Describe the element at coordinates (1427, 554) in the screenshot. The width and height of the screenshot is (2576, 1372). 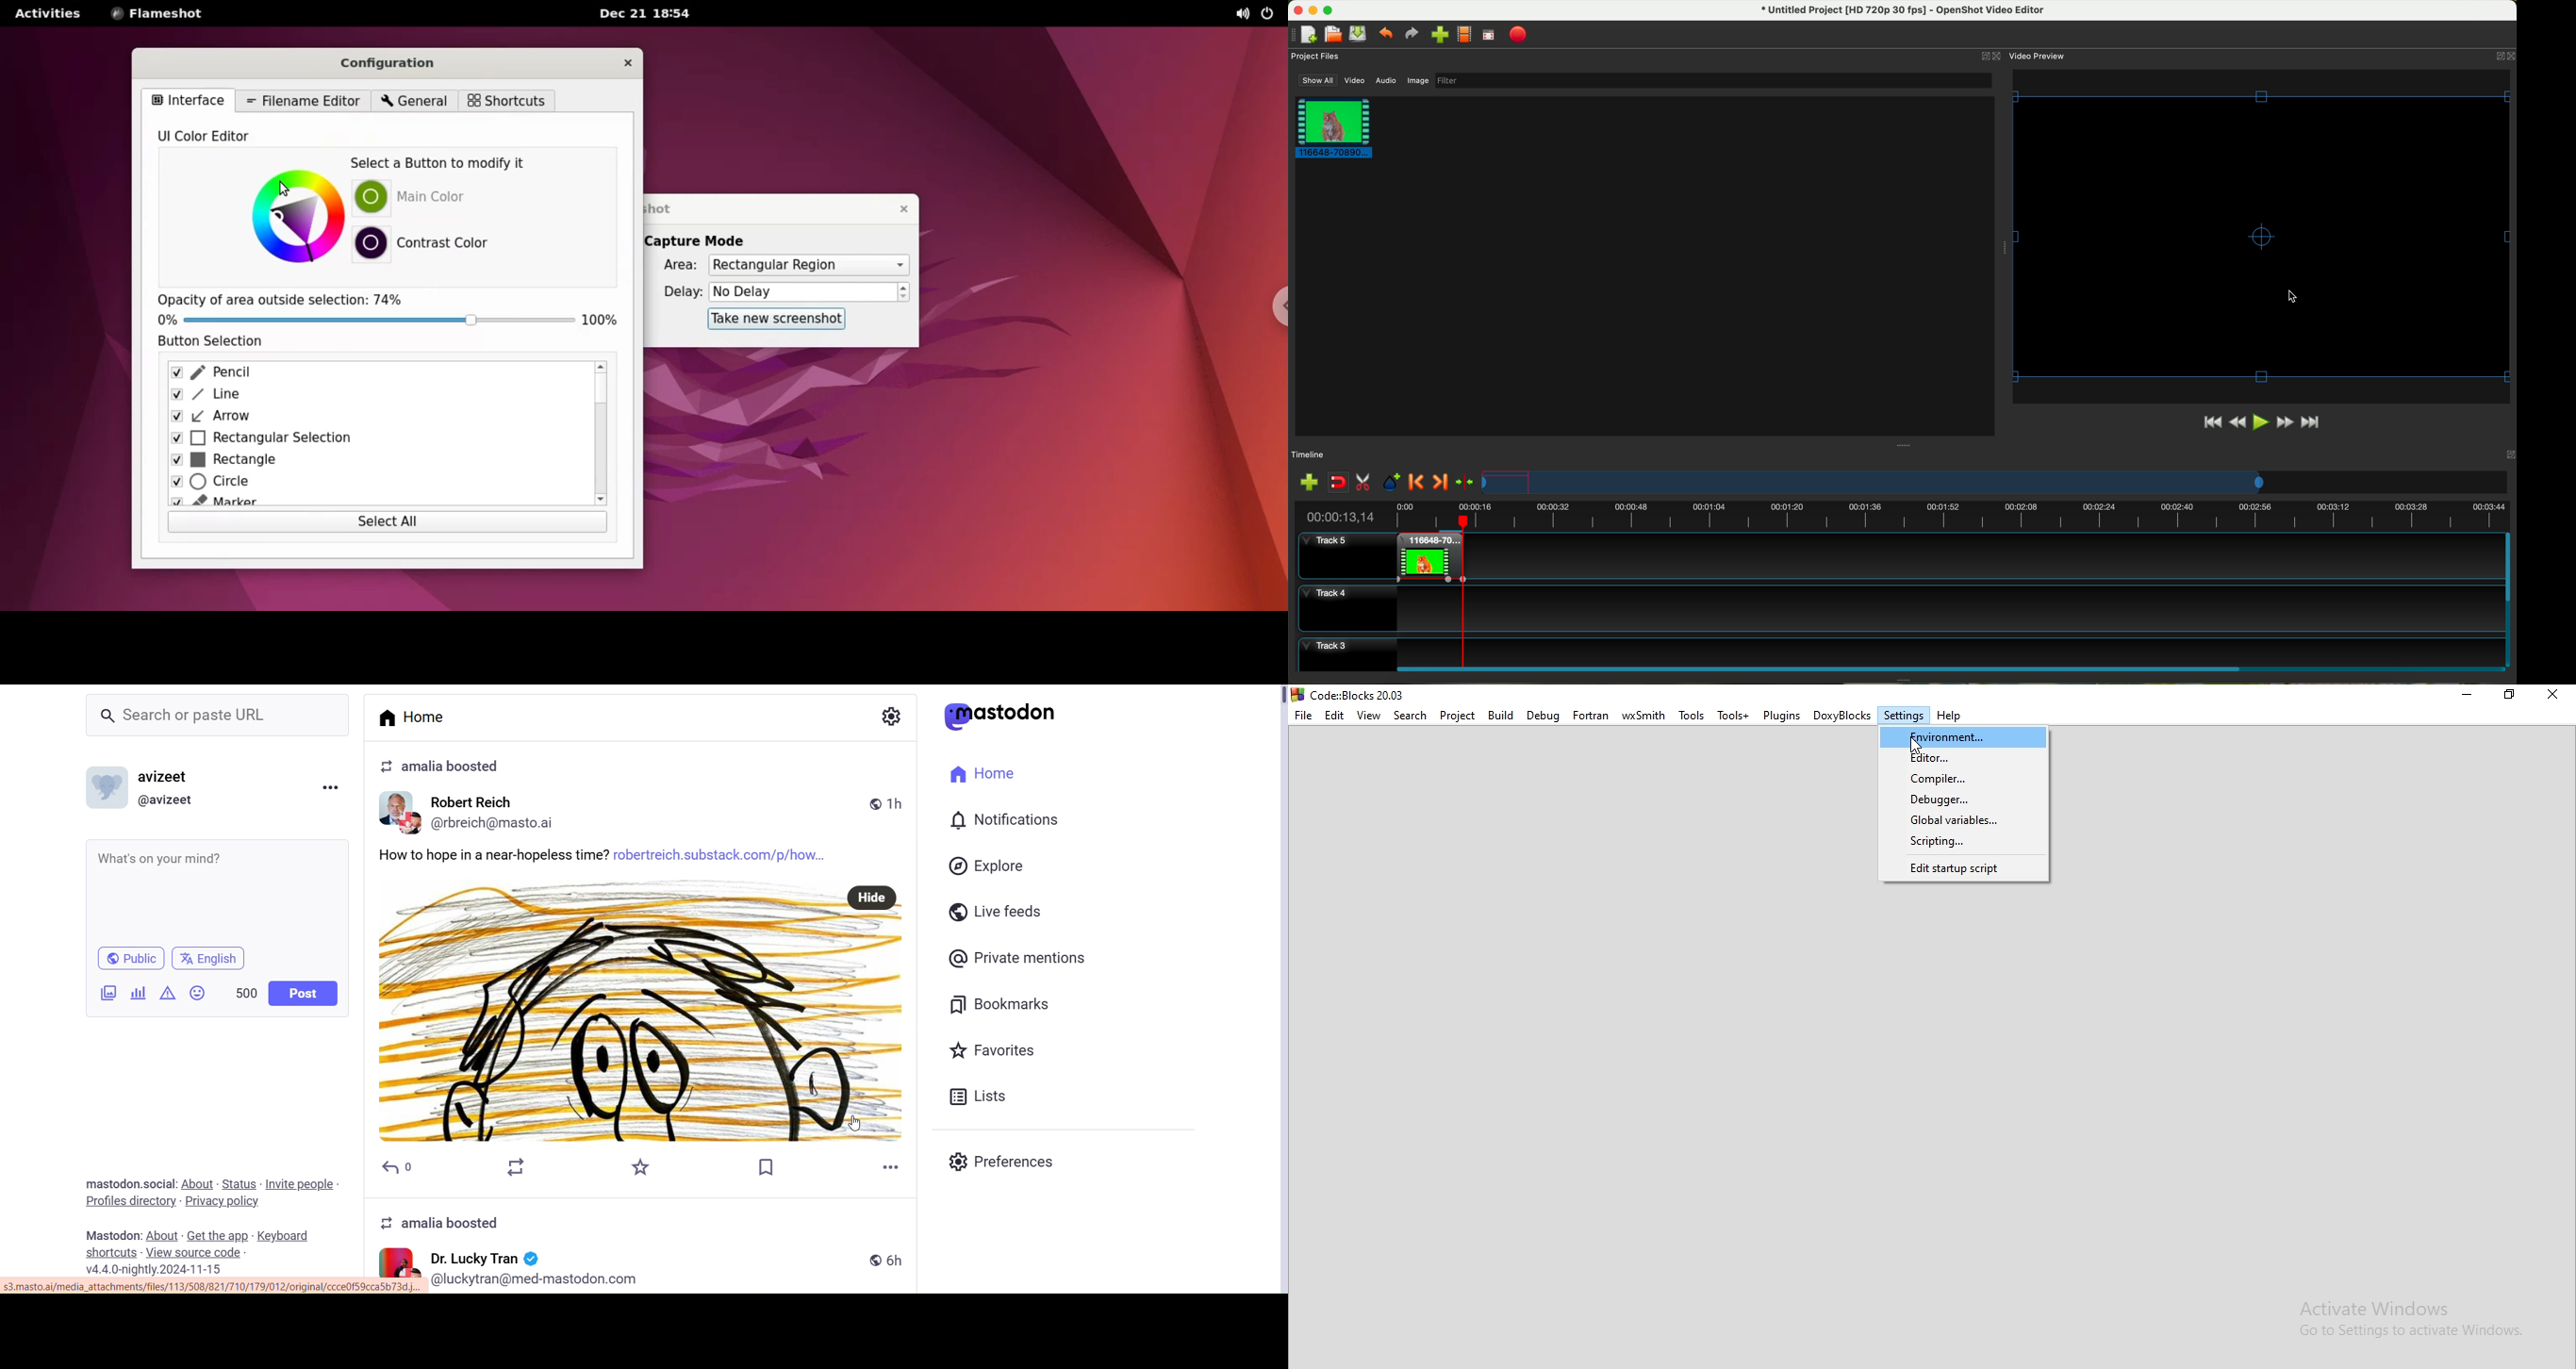
I see `clip` at that location.